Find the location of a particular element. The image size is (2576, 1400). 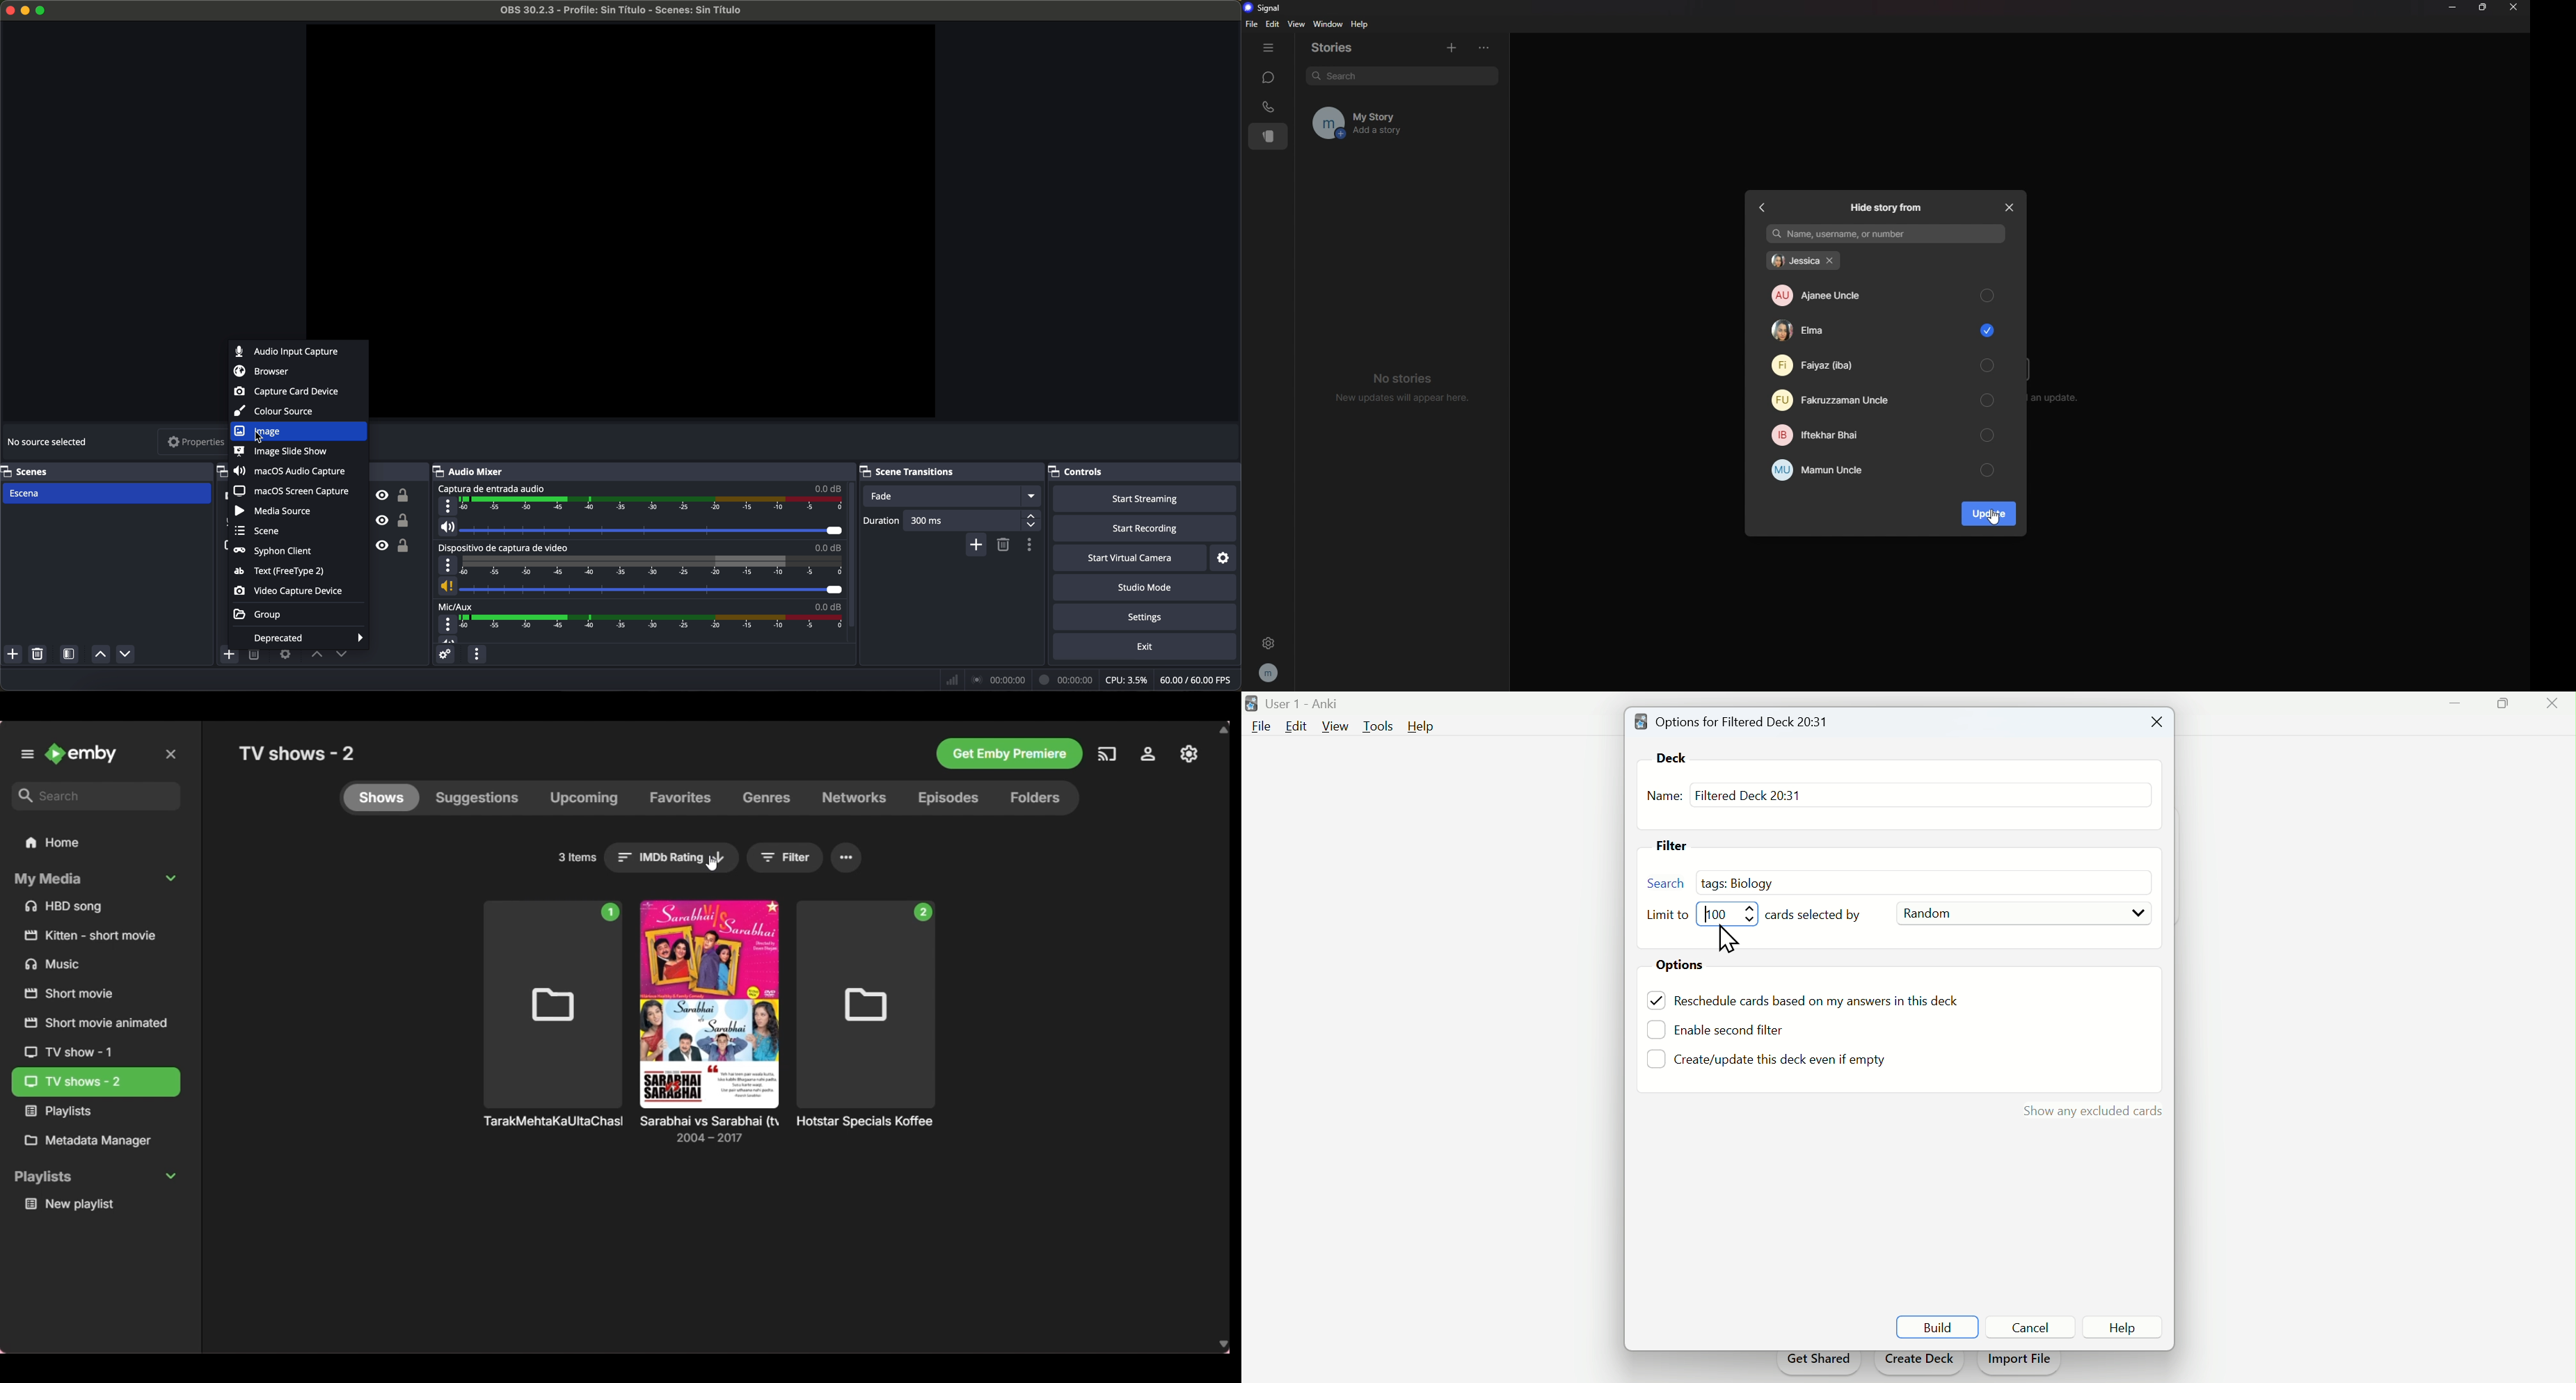

timeline is located at coordinates (652, 566).